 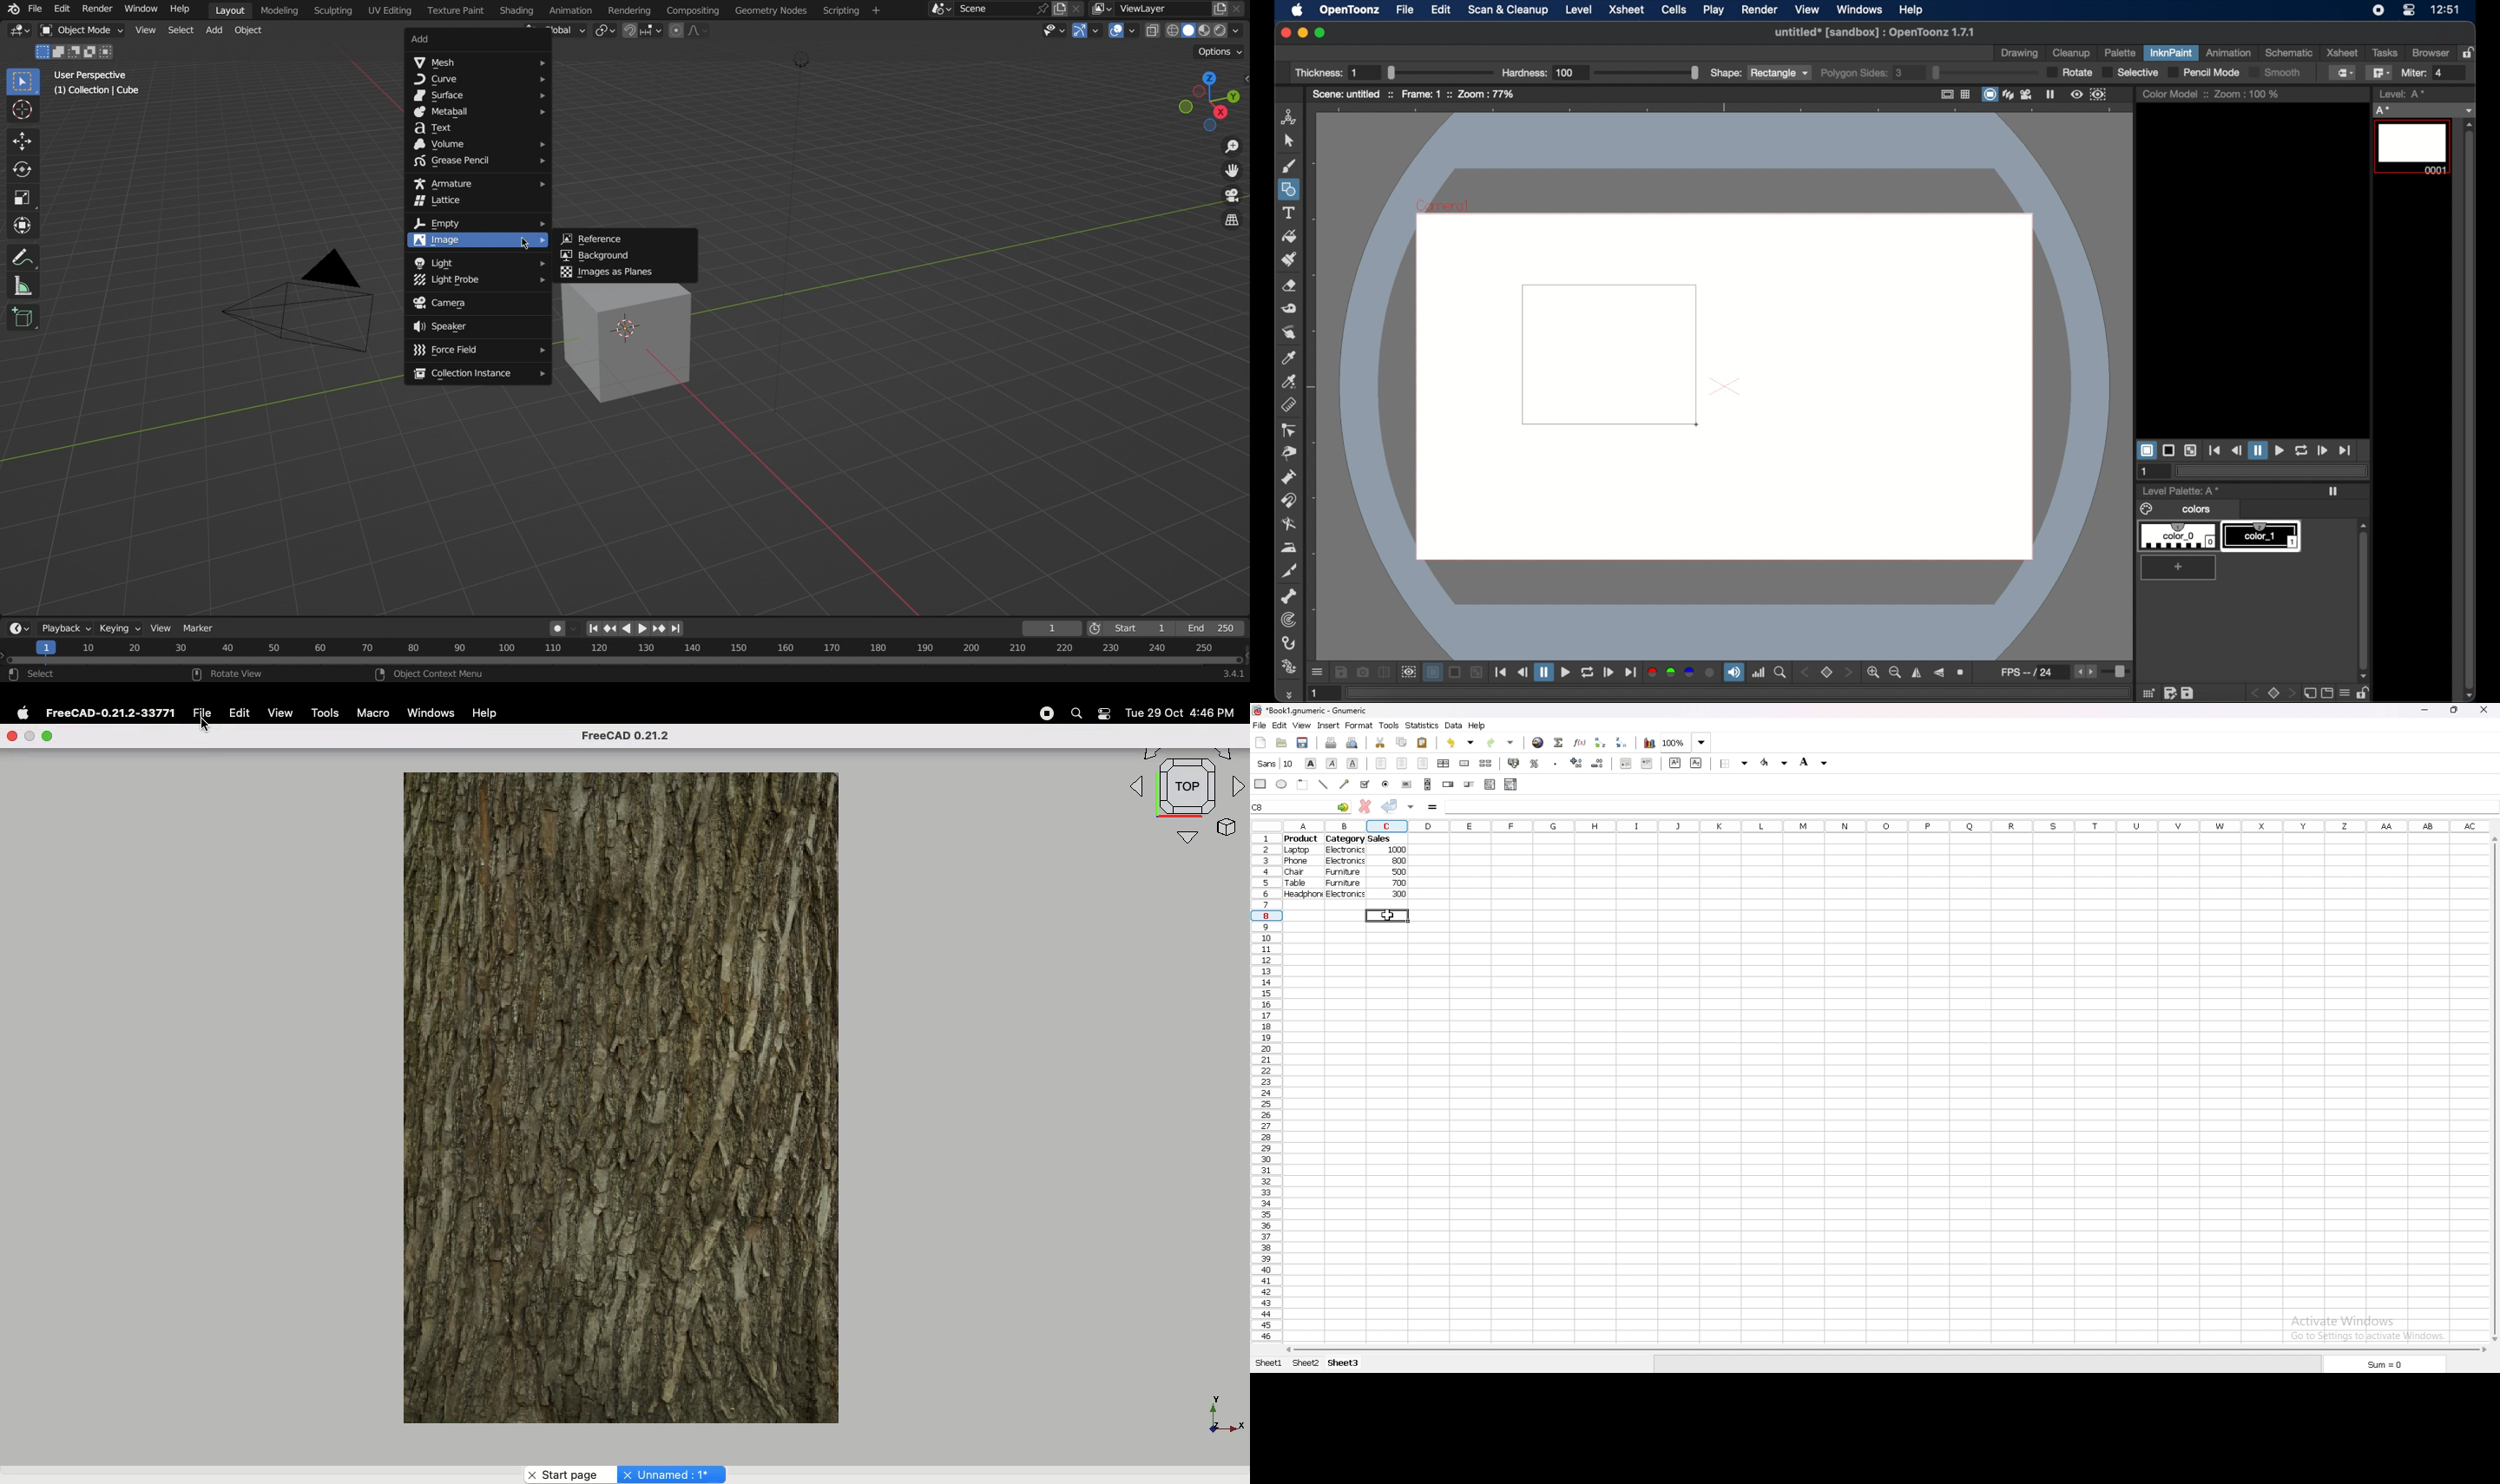 What do you see at coordinates (1423, 725) in the screenshot?
I see `statistics` at bounding box center [1423, 725].